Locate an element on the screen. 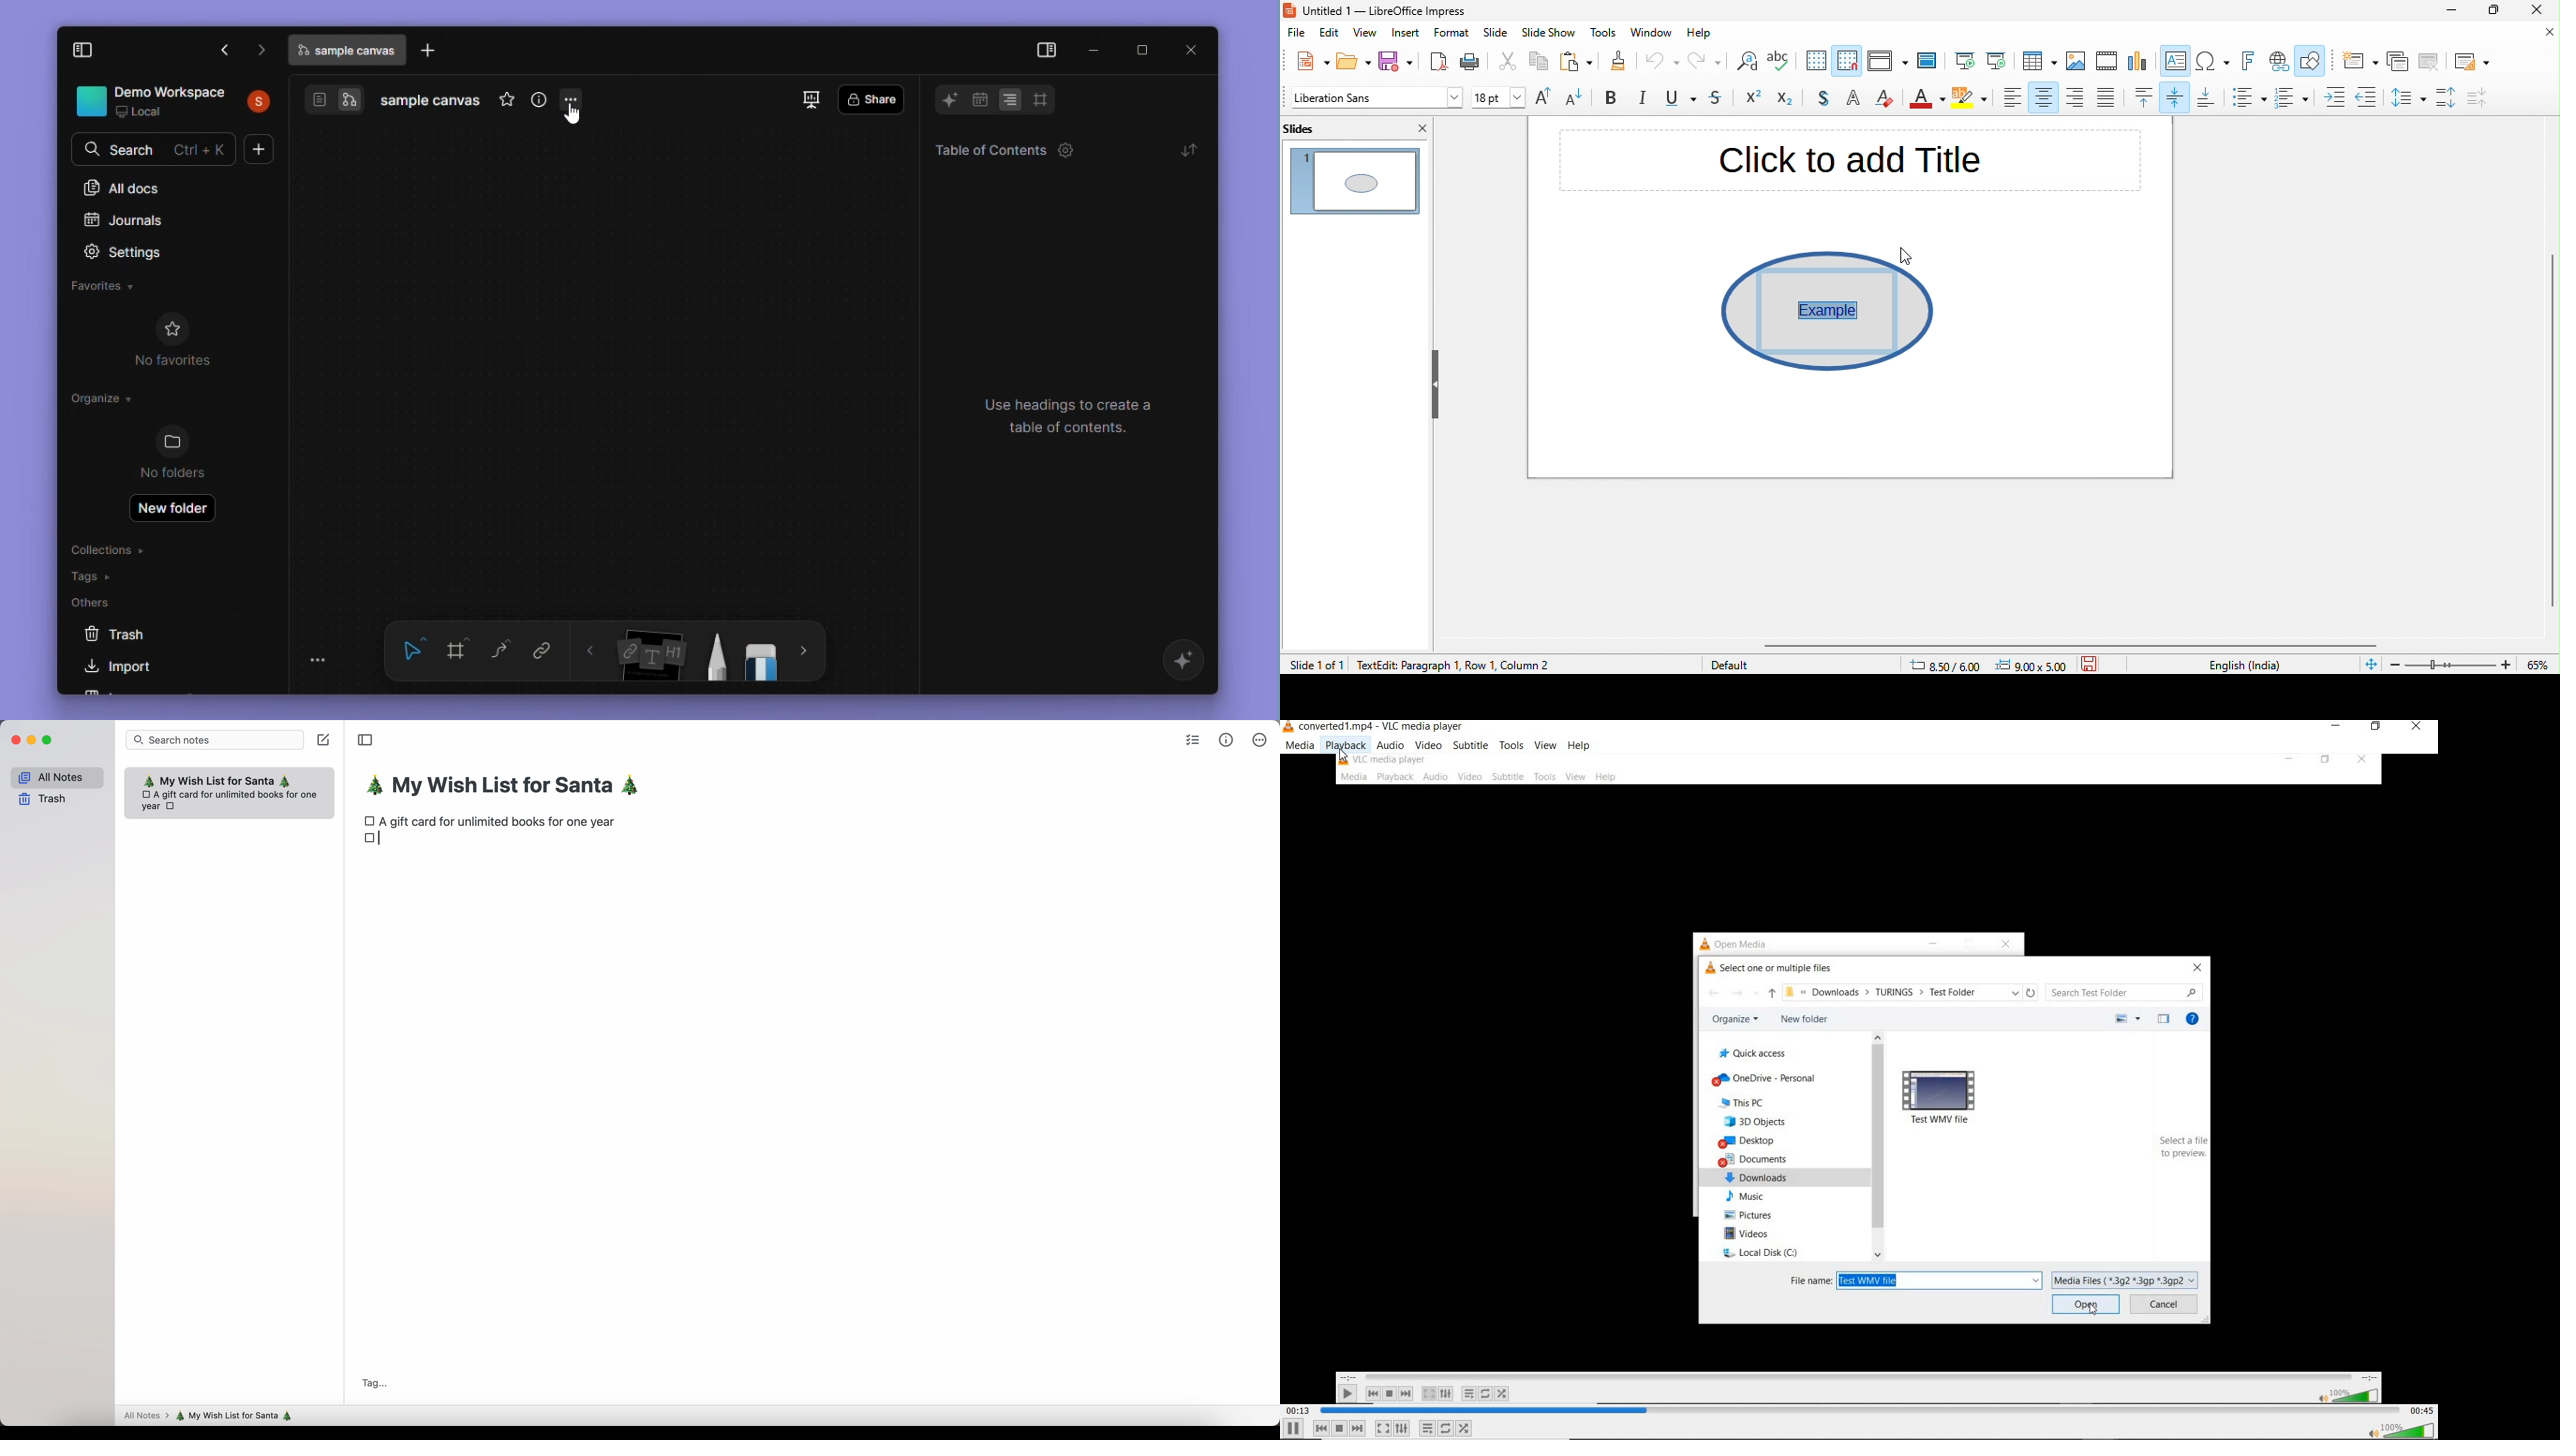 The height and width of the screenshot is (1456, 2576). more options is located at coordinates (573, 107).